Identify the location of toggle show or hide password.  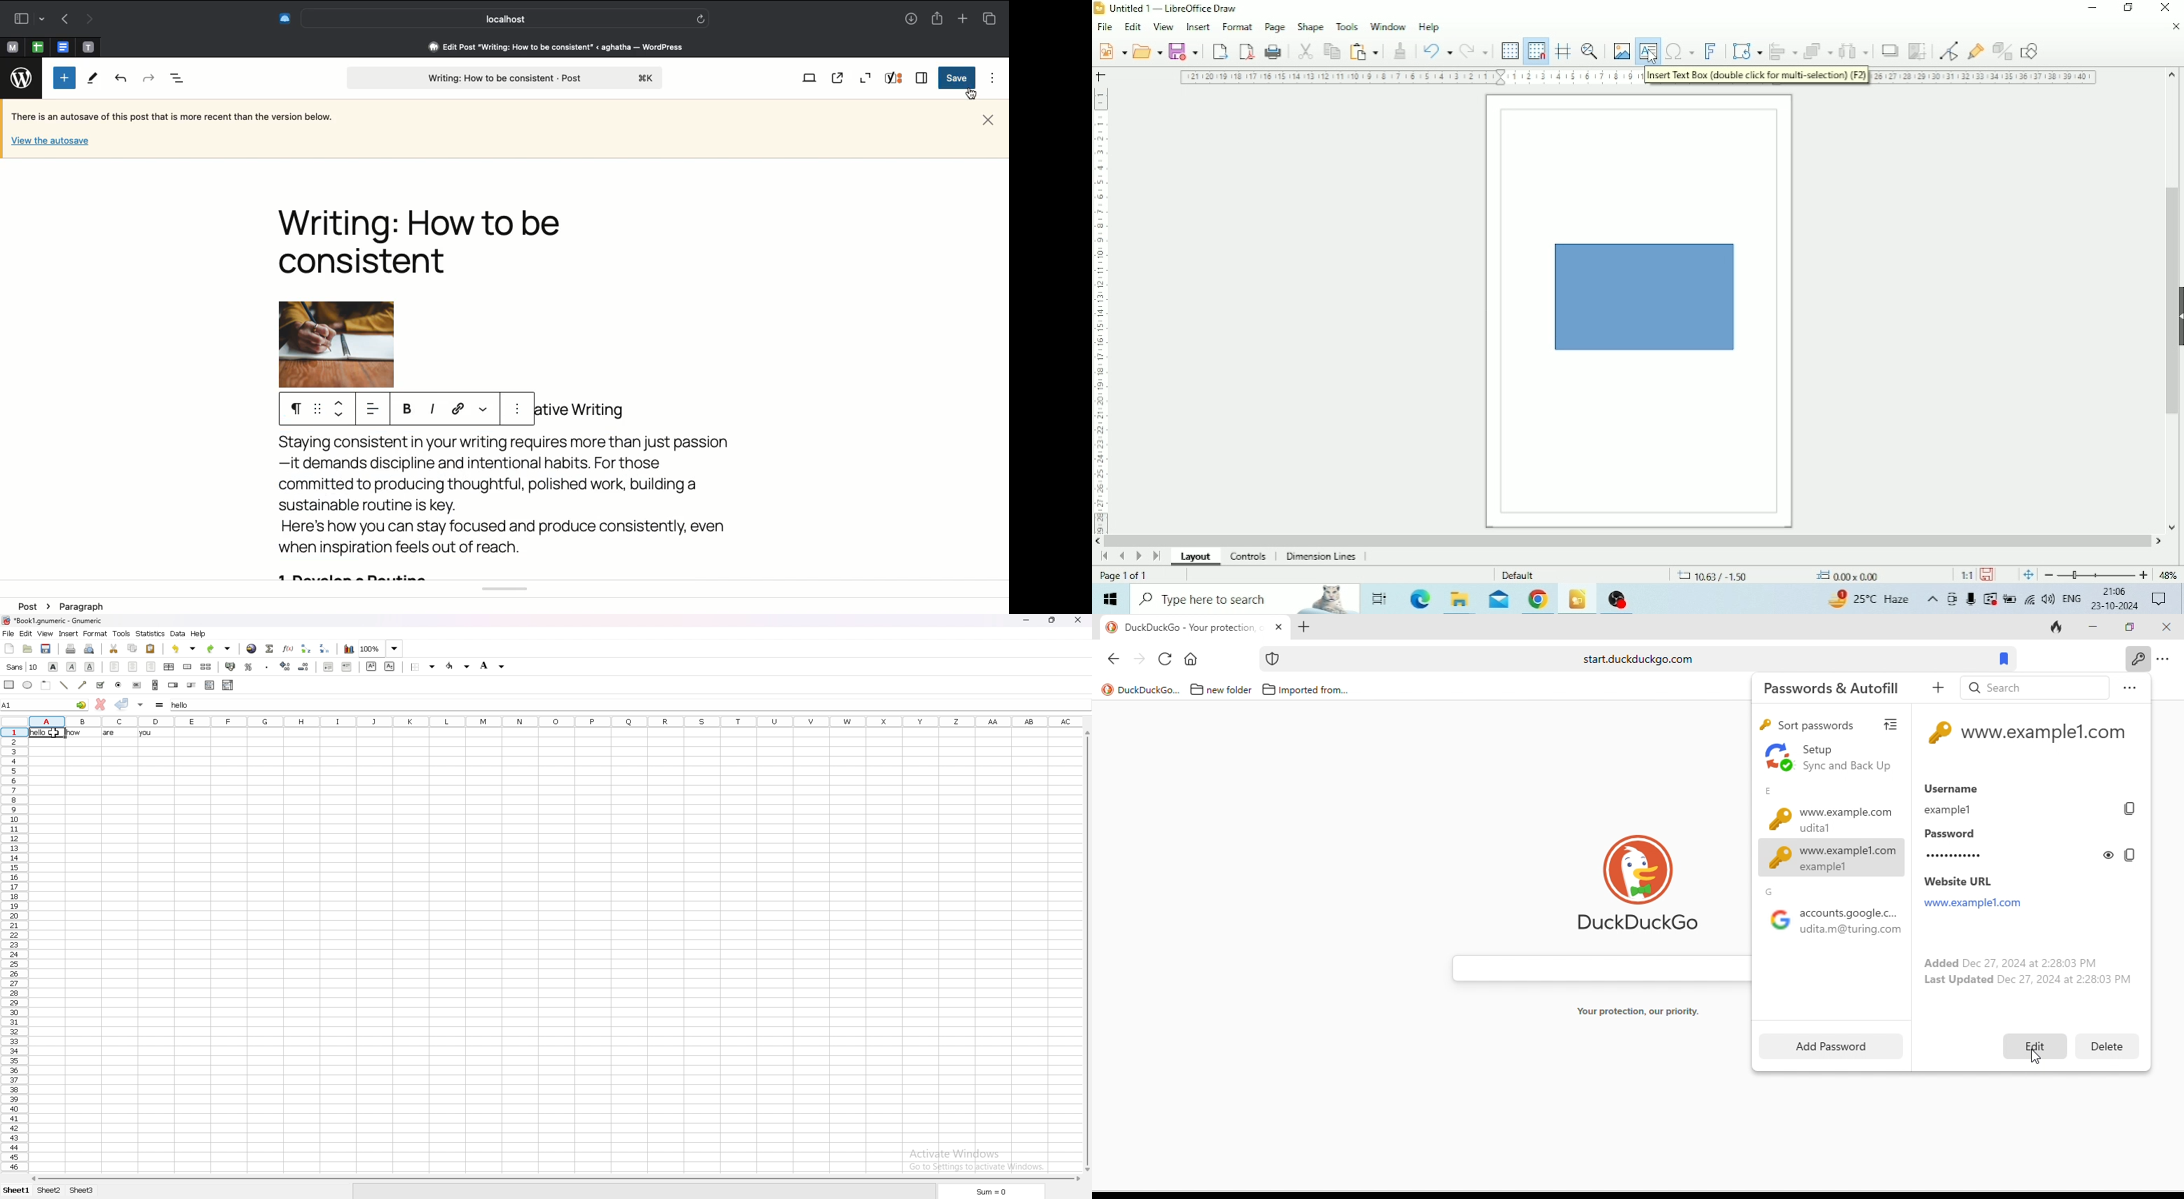
(2110, 855).